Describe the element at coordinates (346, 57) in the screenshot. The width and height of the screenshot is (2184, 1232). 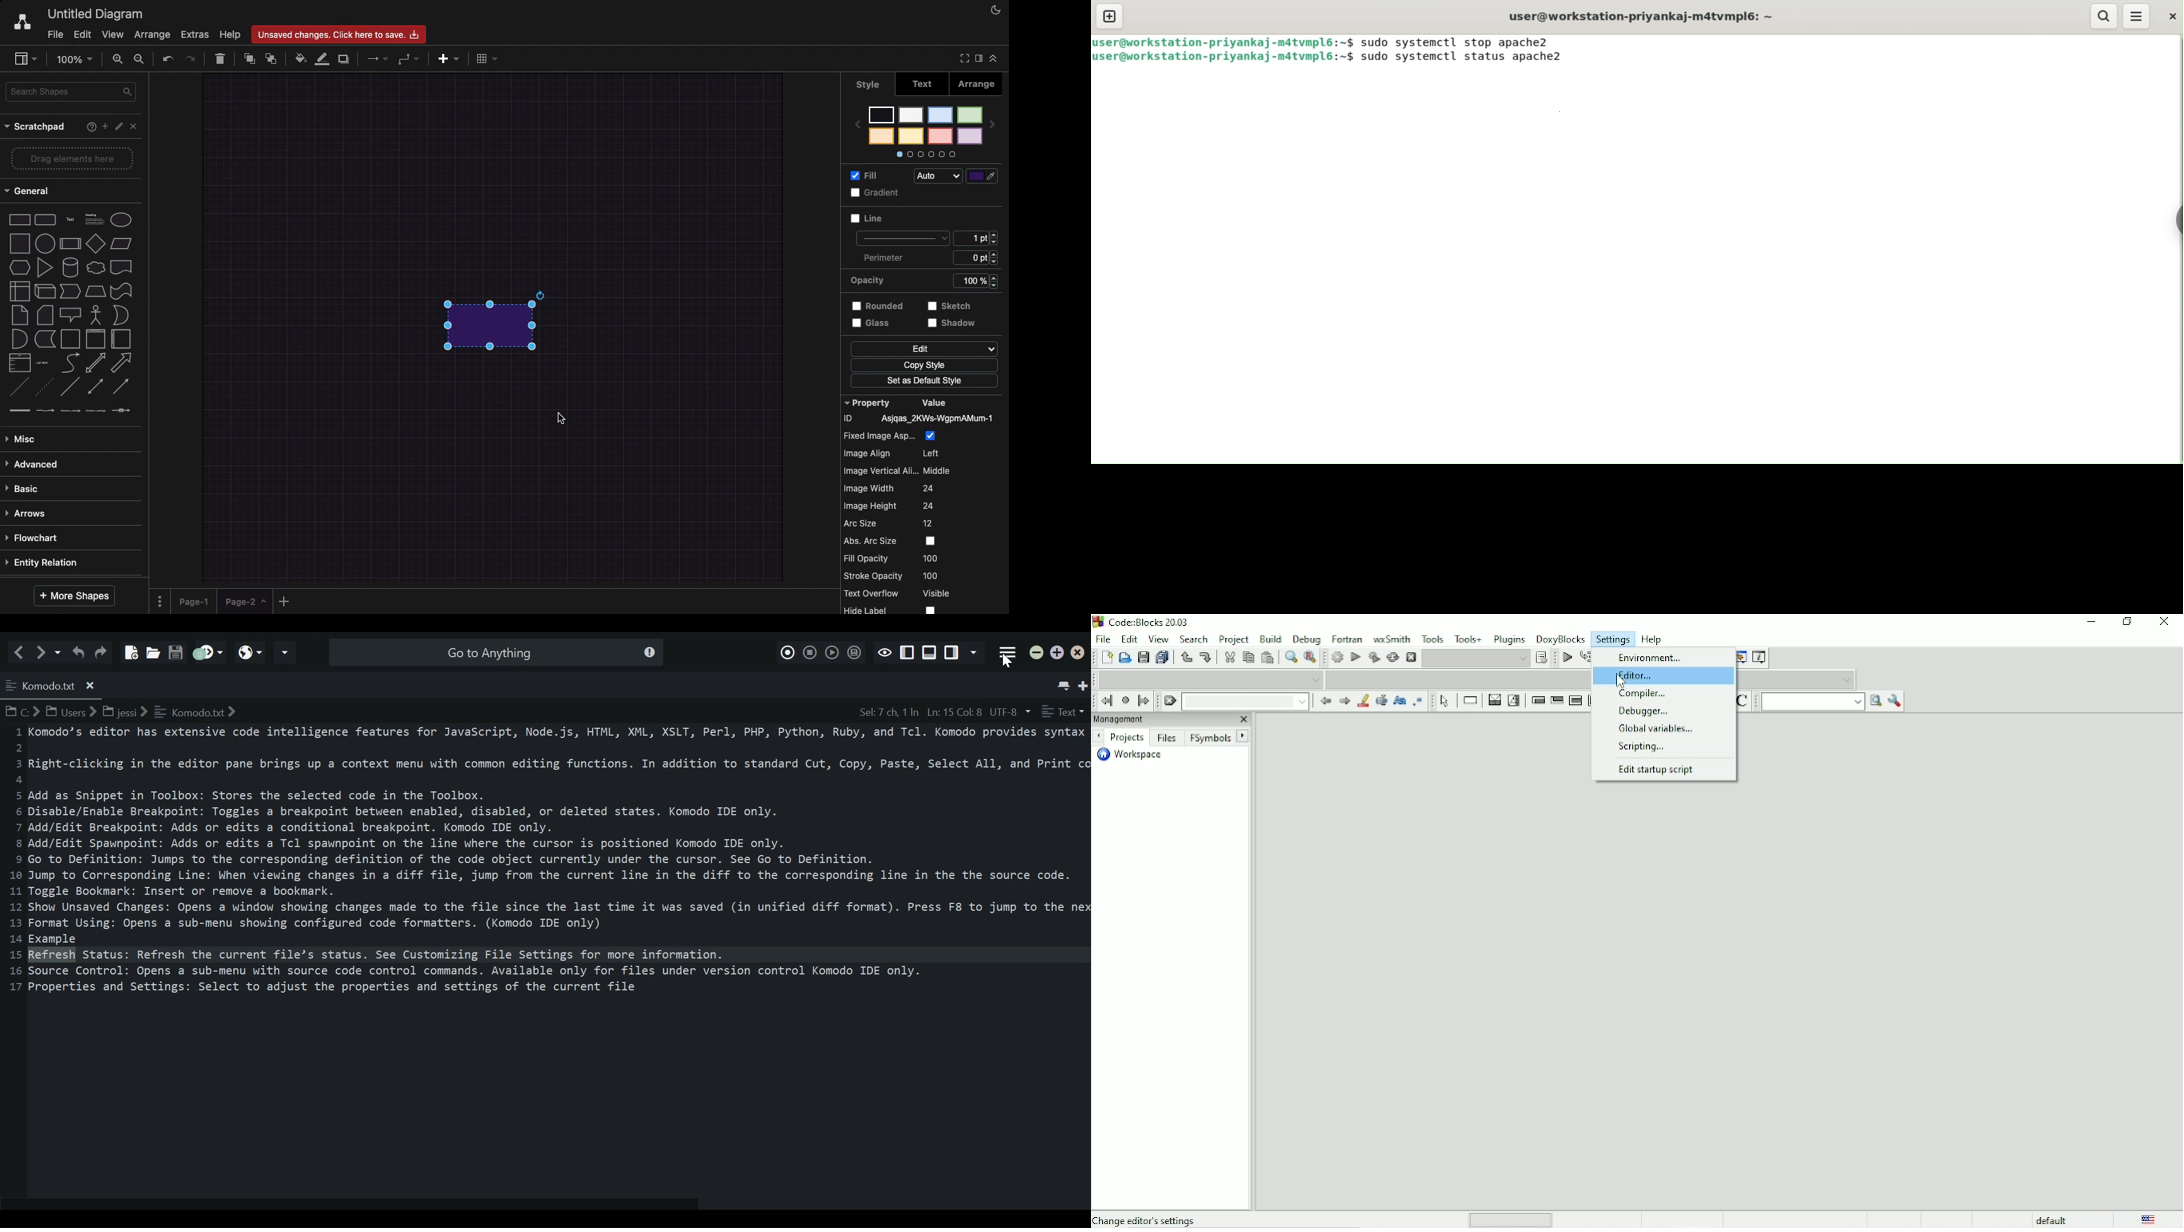
I see `Duplicate` at that location.